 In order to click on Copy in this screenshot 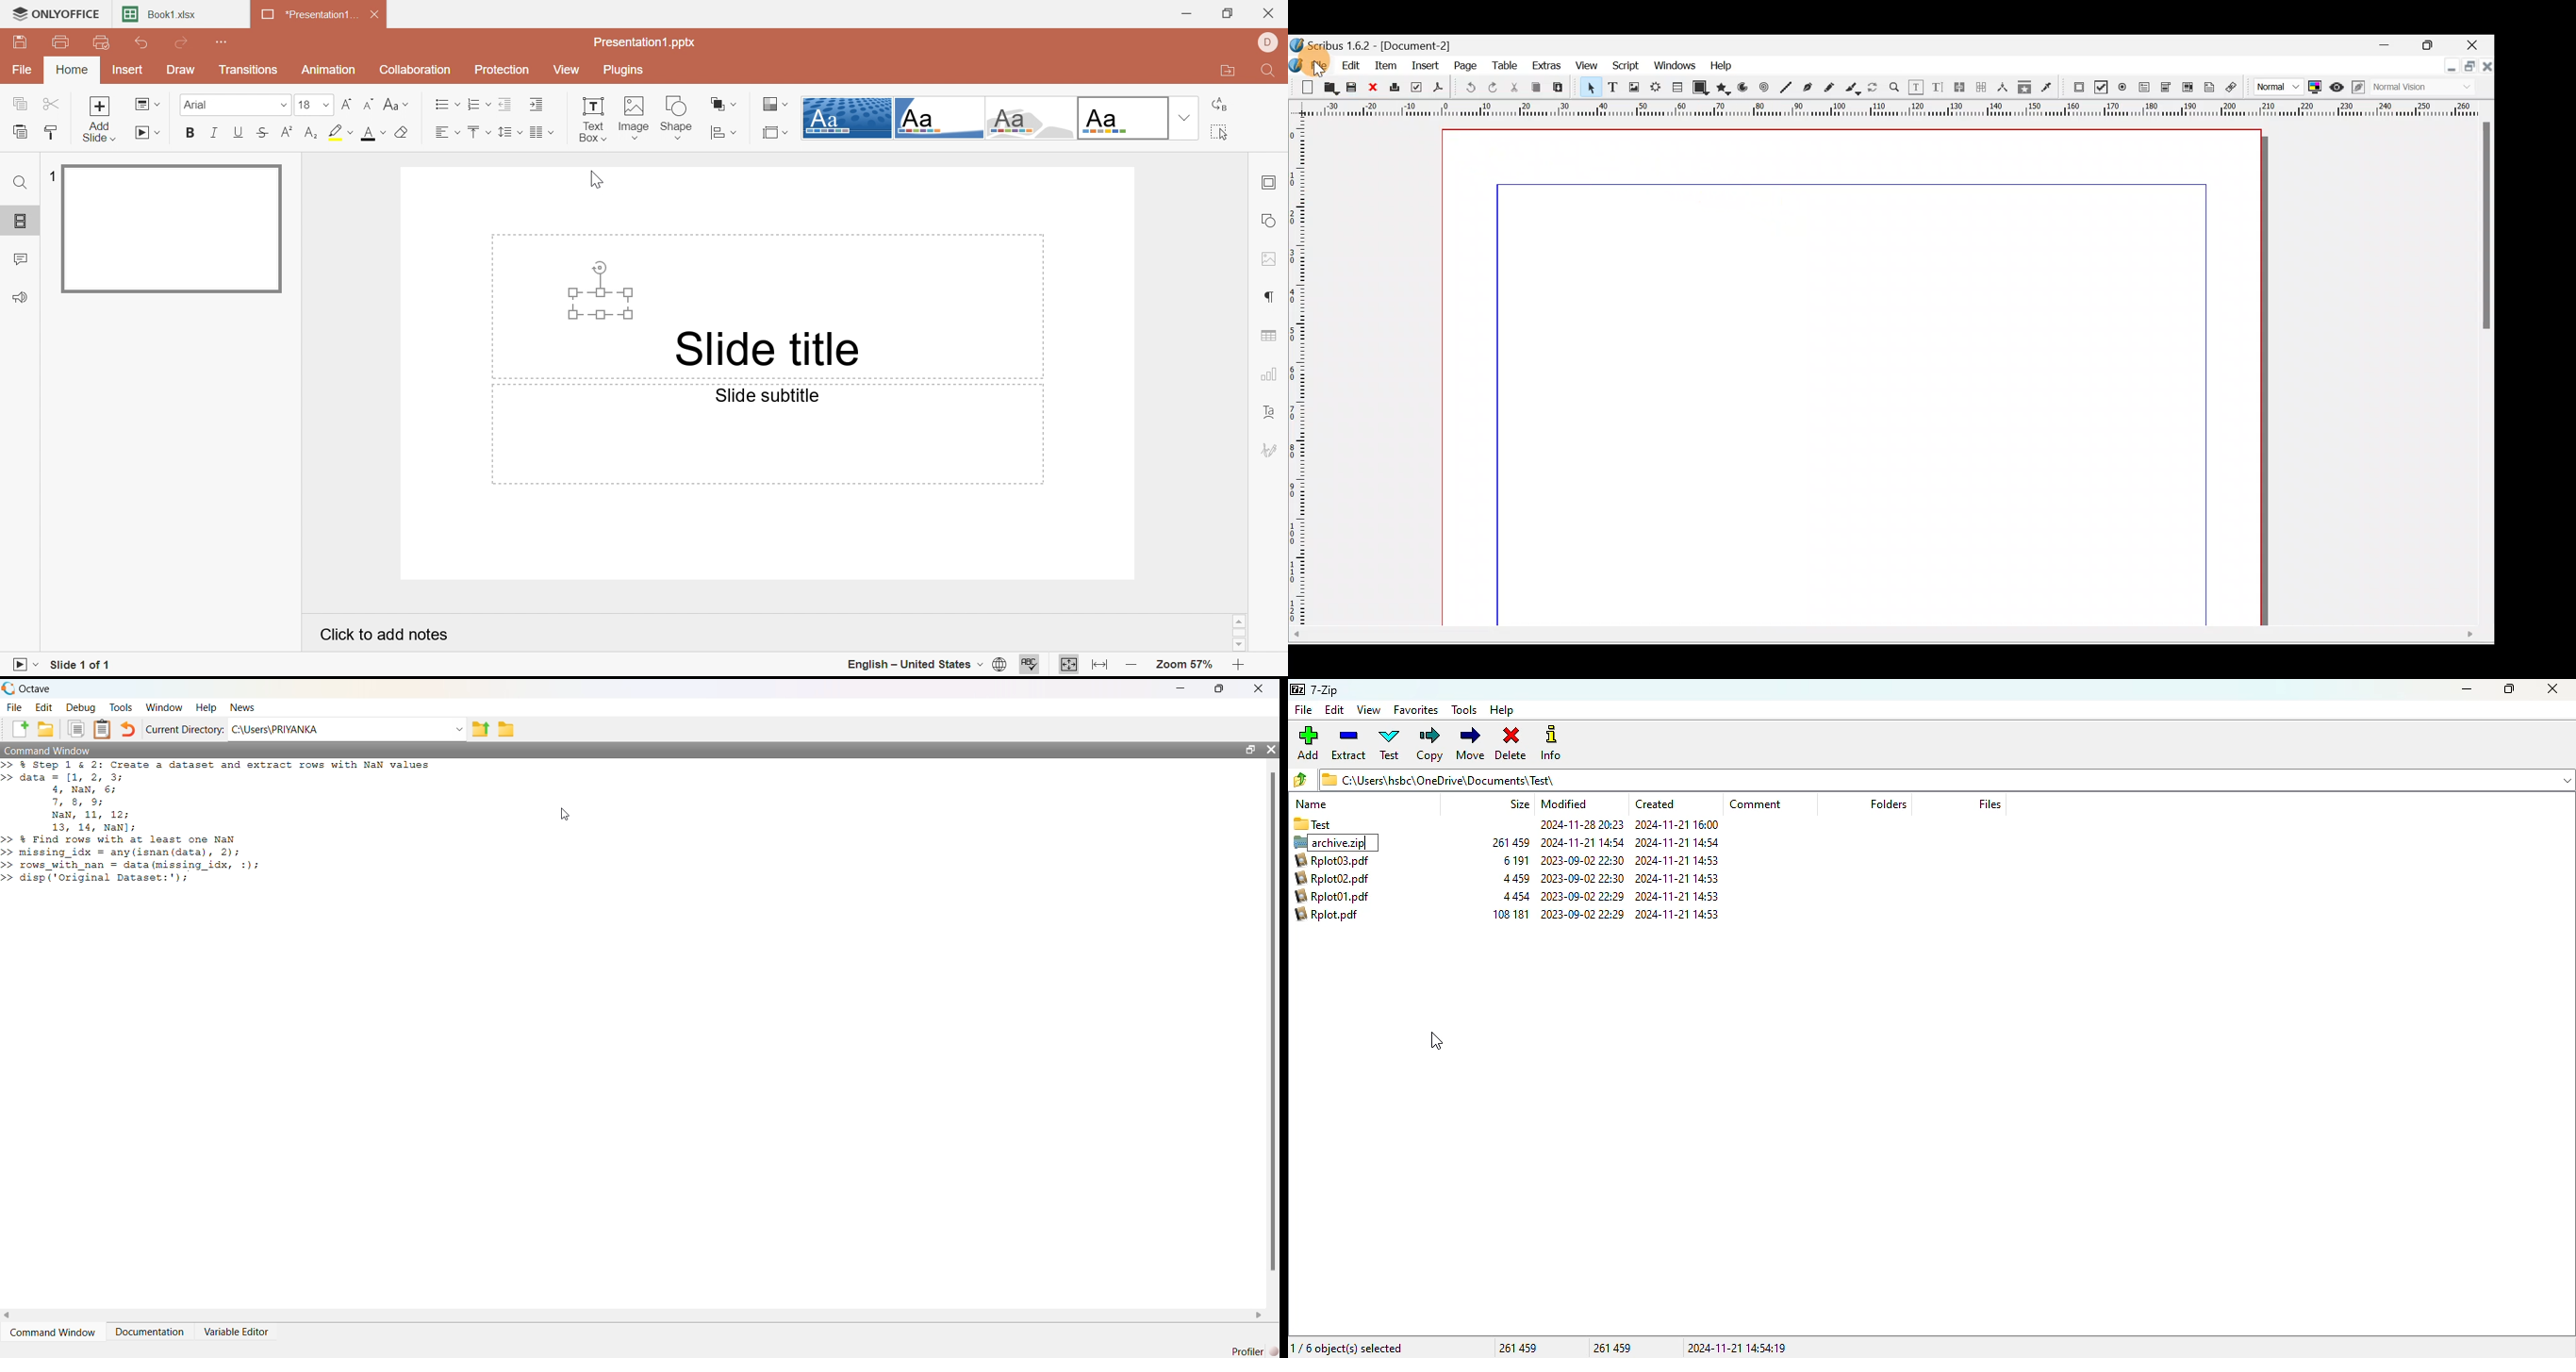, I will do `click(1538, 89)`.